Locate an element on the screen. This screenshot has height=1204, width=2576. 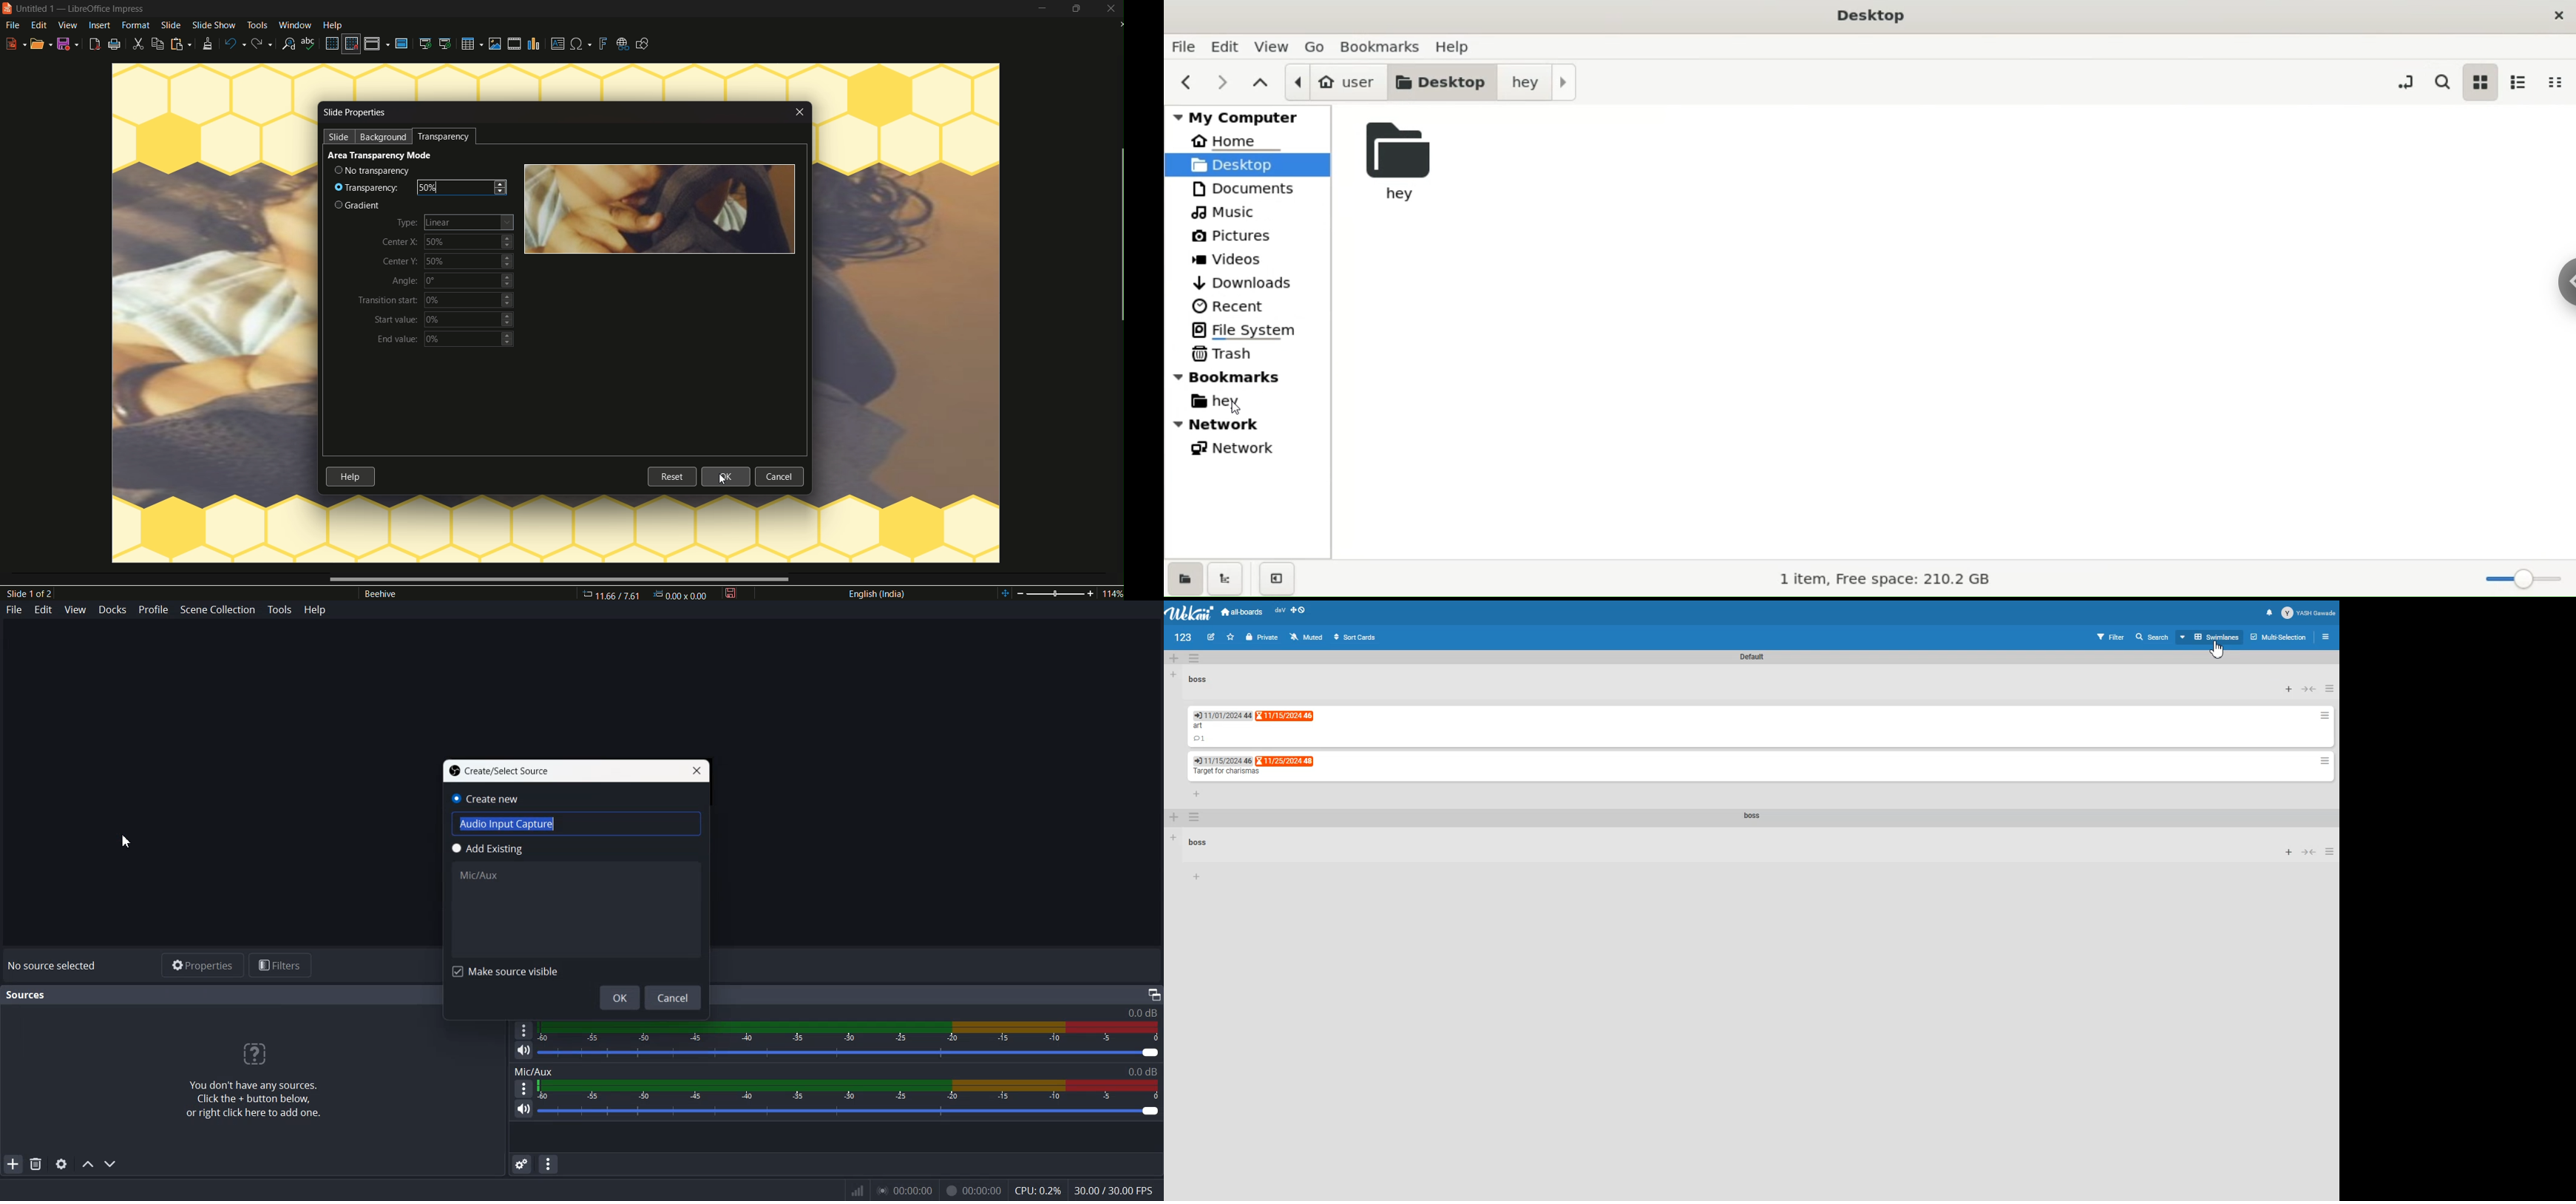
0.00 is located at coordinates (904, 1191).